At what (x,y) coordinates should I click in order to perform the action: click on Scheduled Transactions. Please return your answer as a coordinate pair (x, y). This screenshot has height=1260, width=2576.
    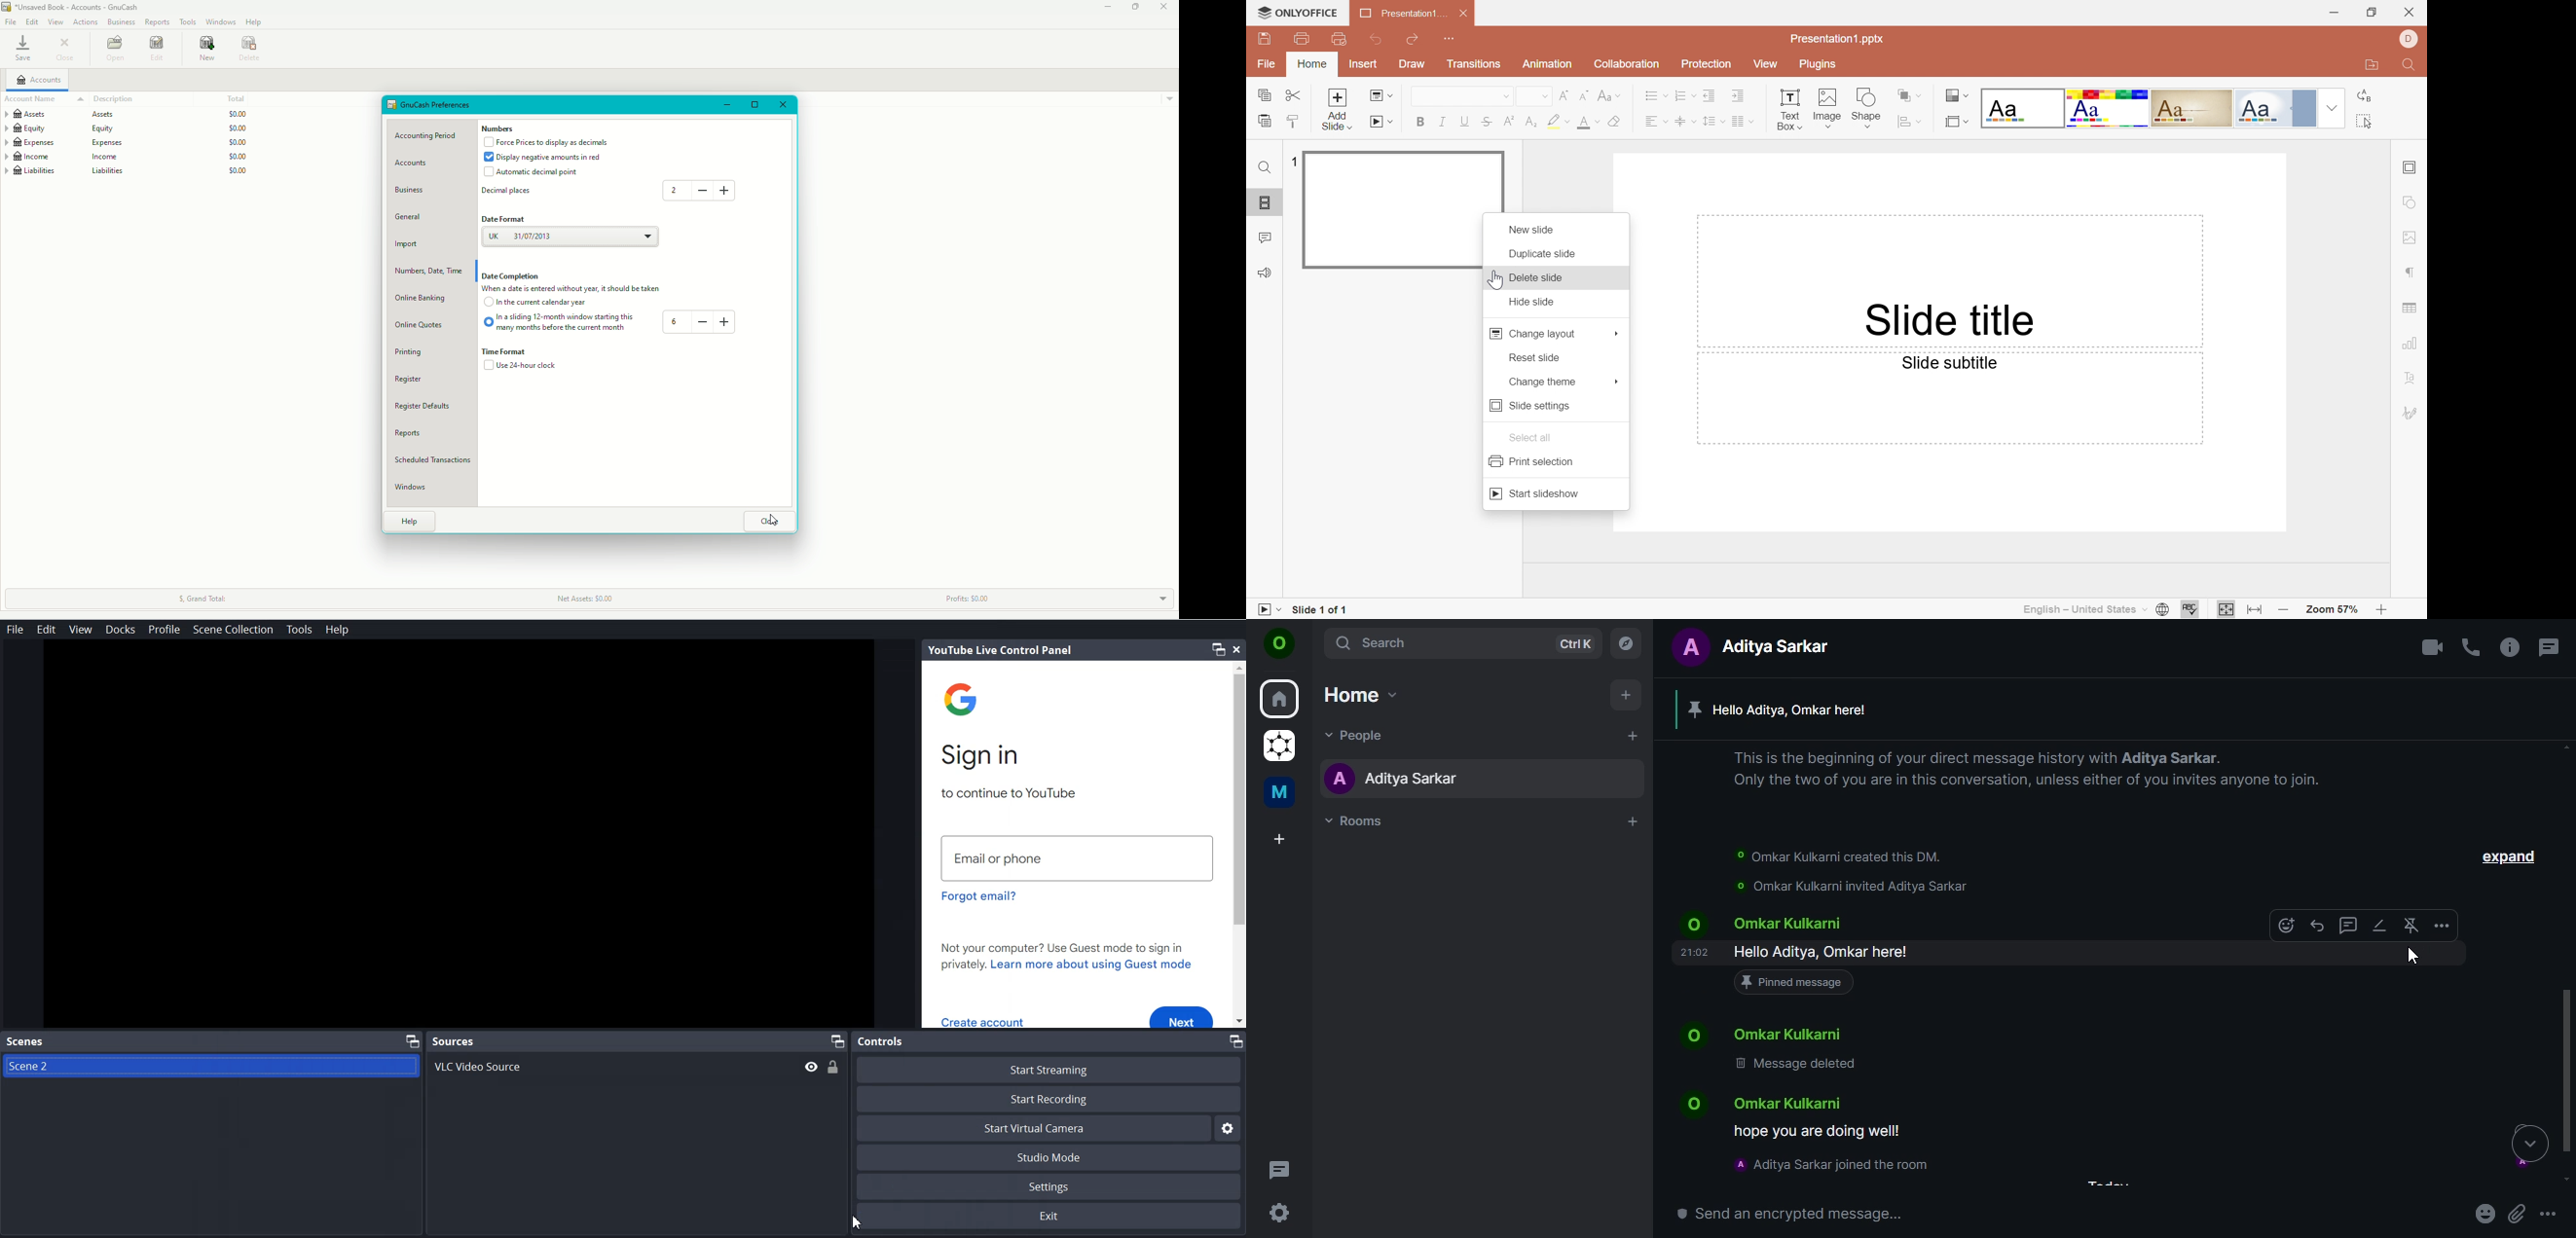
    Looking at the image, I should click on (438, 461).